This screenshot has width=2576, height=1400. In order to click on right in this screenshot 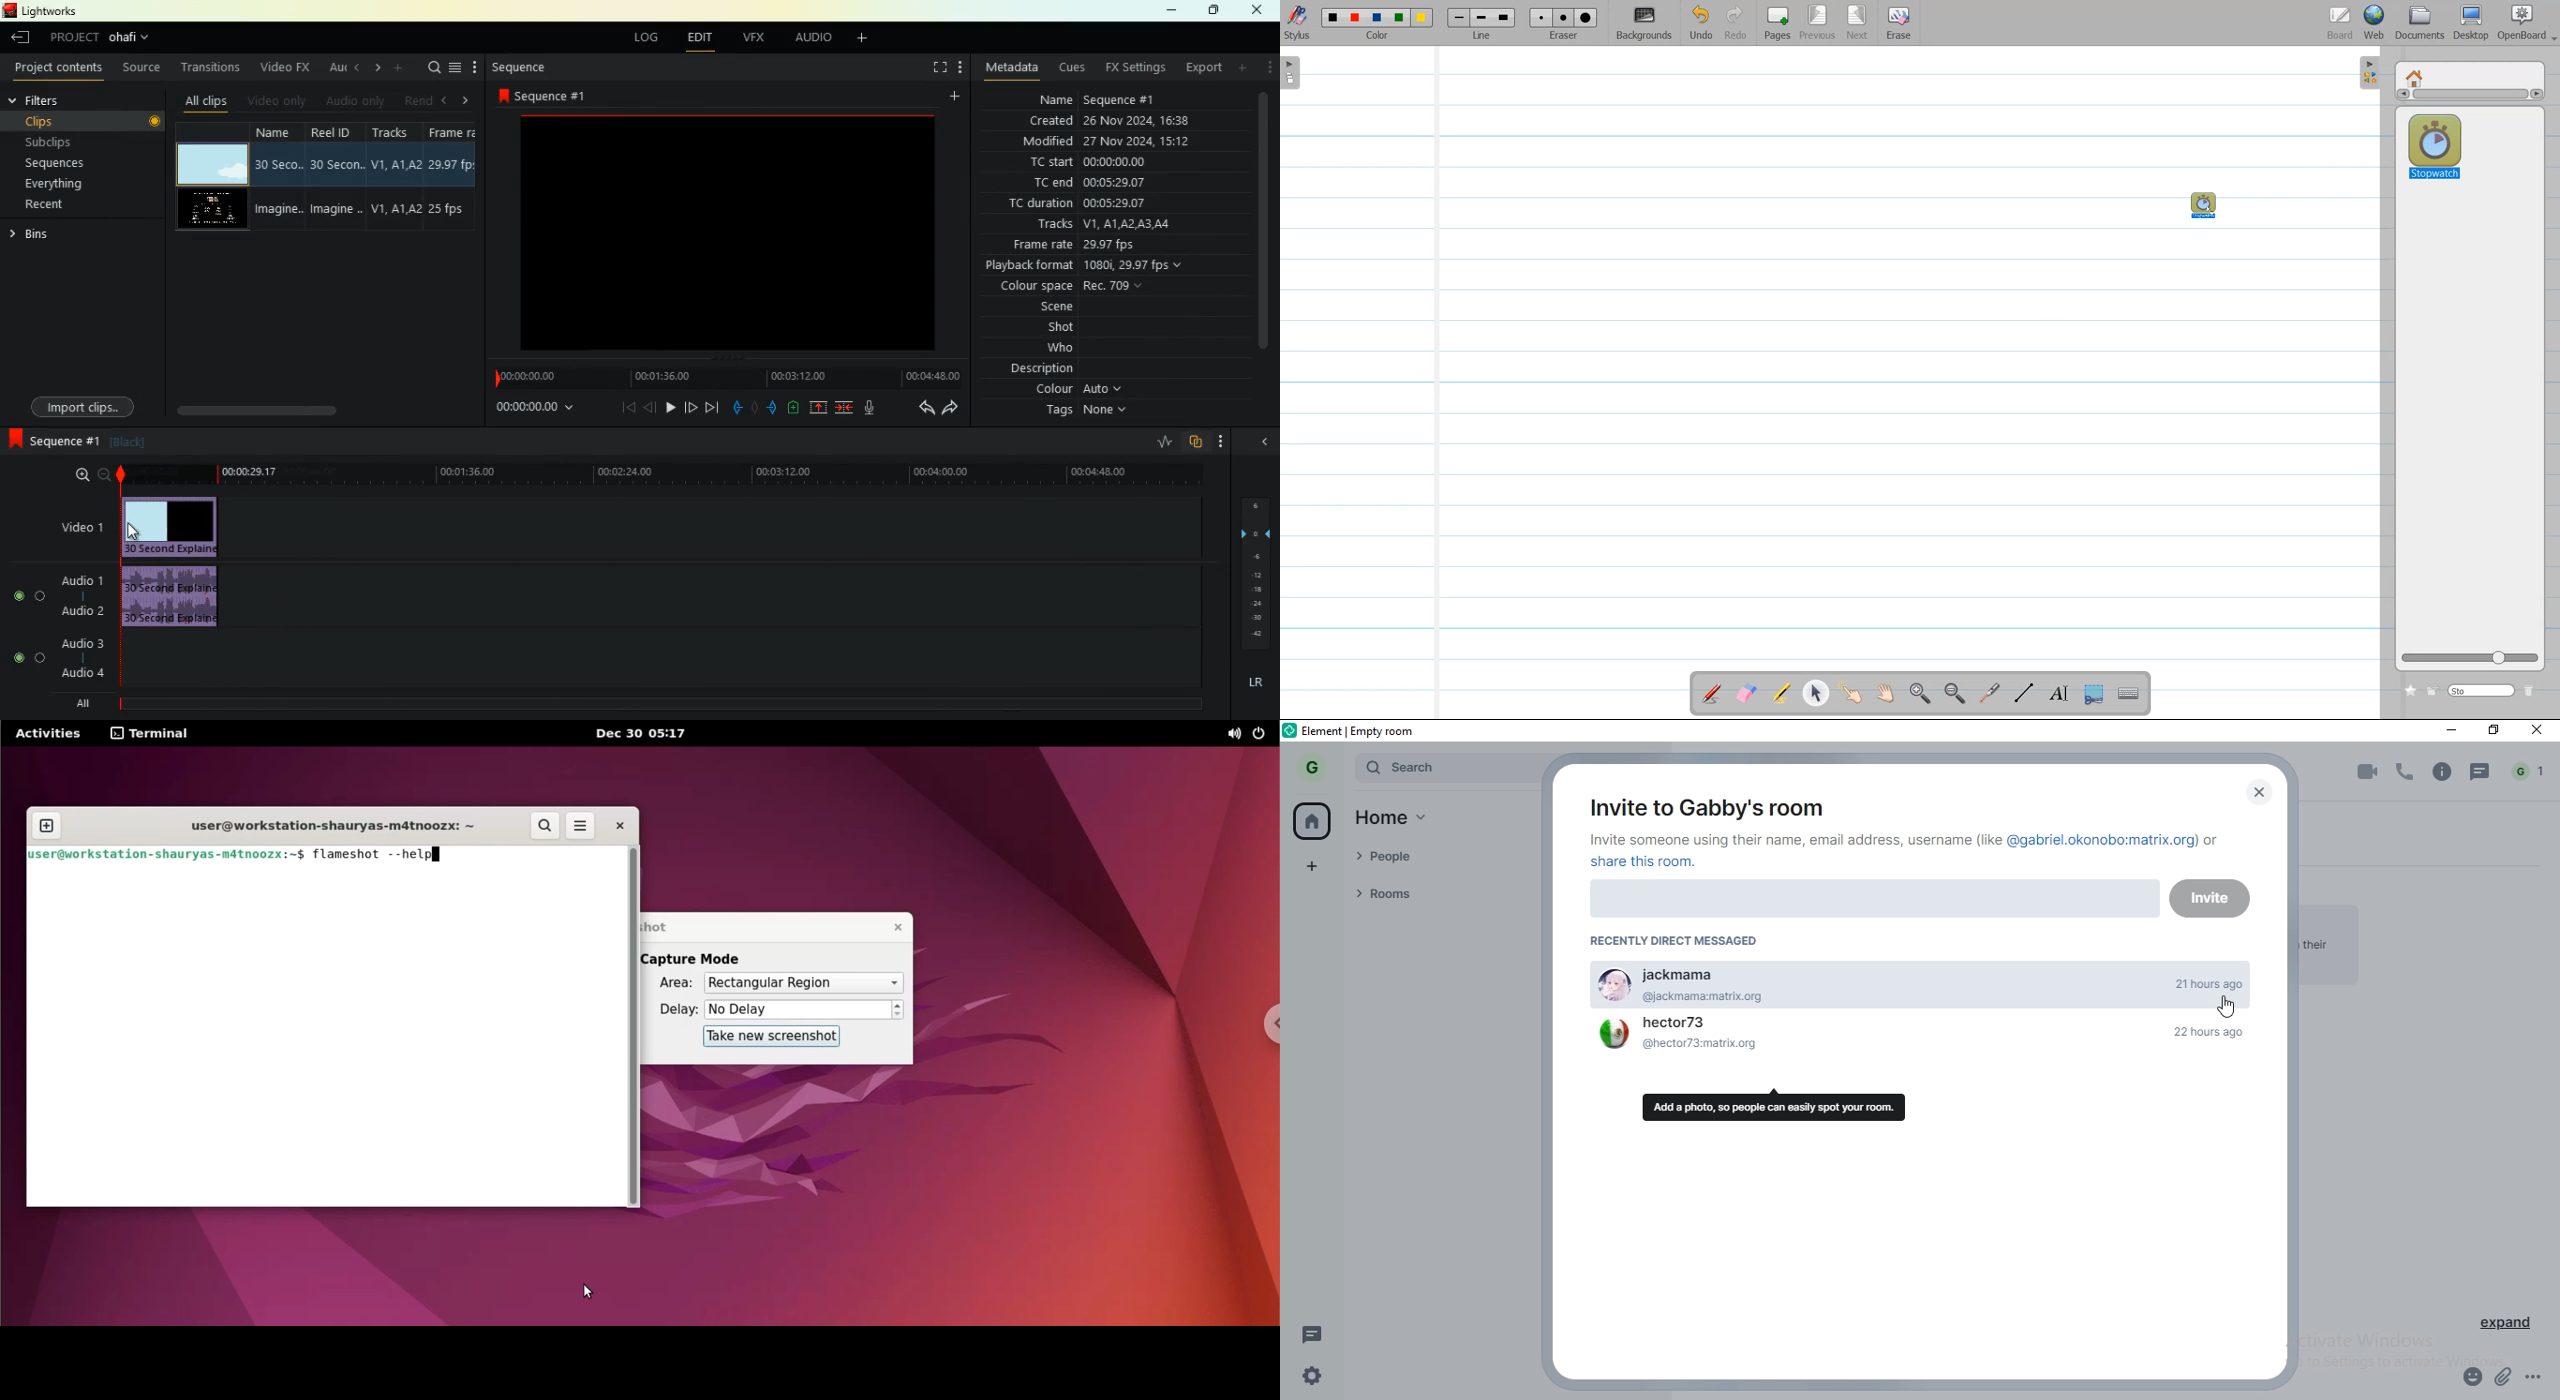, I will do `click(463, 98)`.